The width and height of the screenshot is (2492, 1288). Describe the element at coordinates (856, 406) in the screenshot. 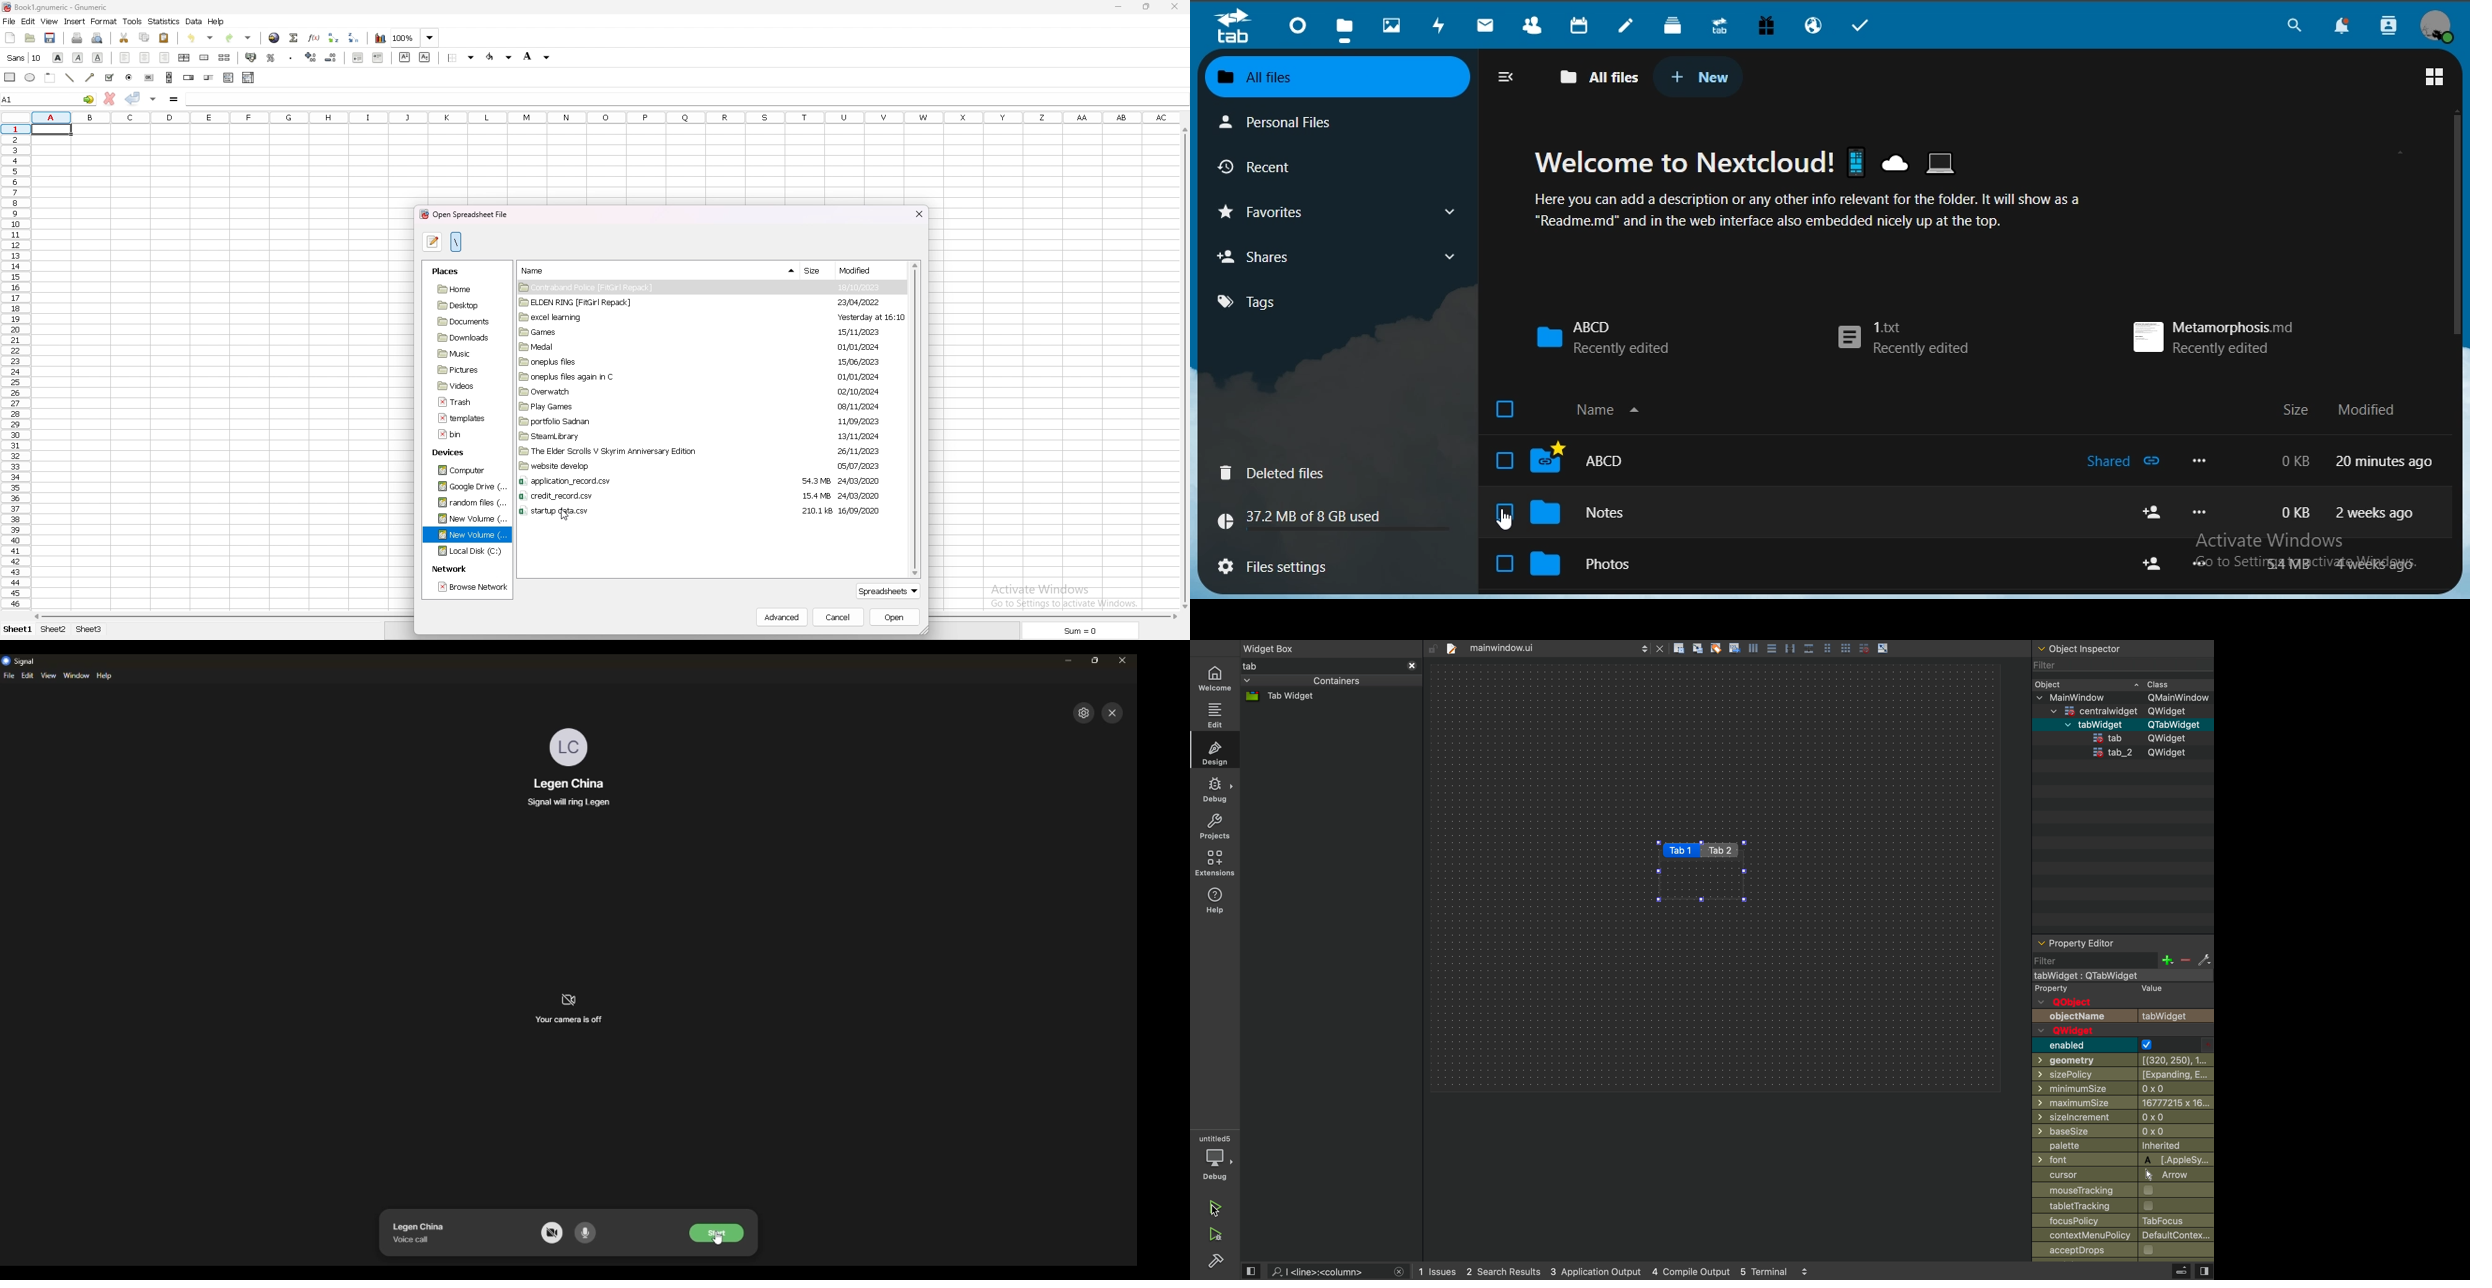

I see `08/11/2024` at that location.